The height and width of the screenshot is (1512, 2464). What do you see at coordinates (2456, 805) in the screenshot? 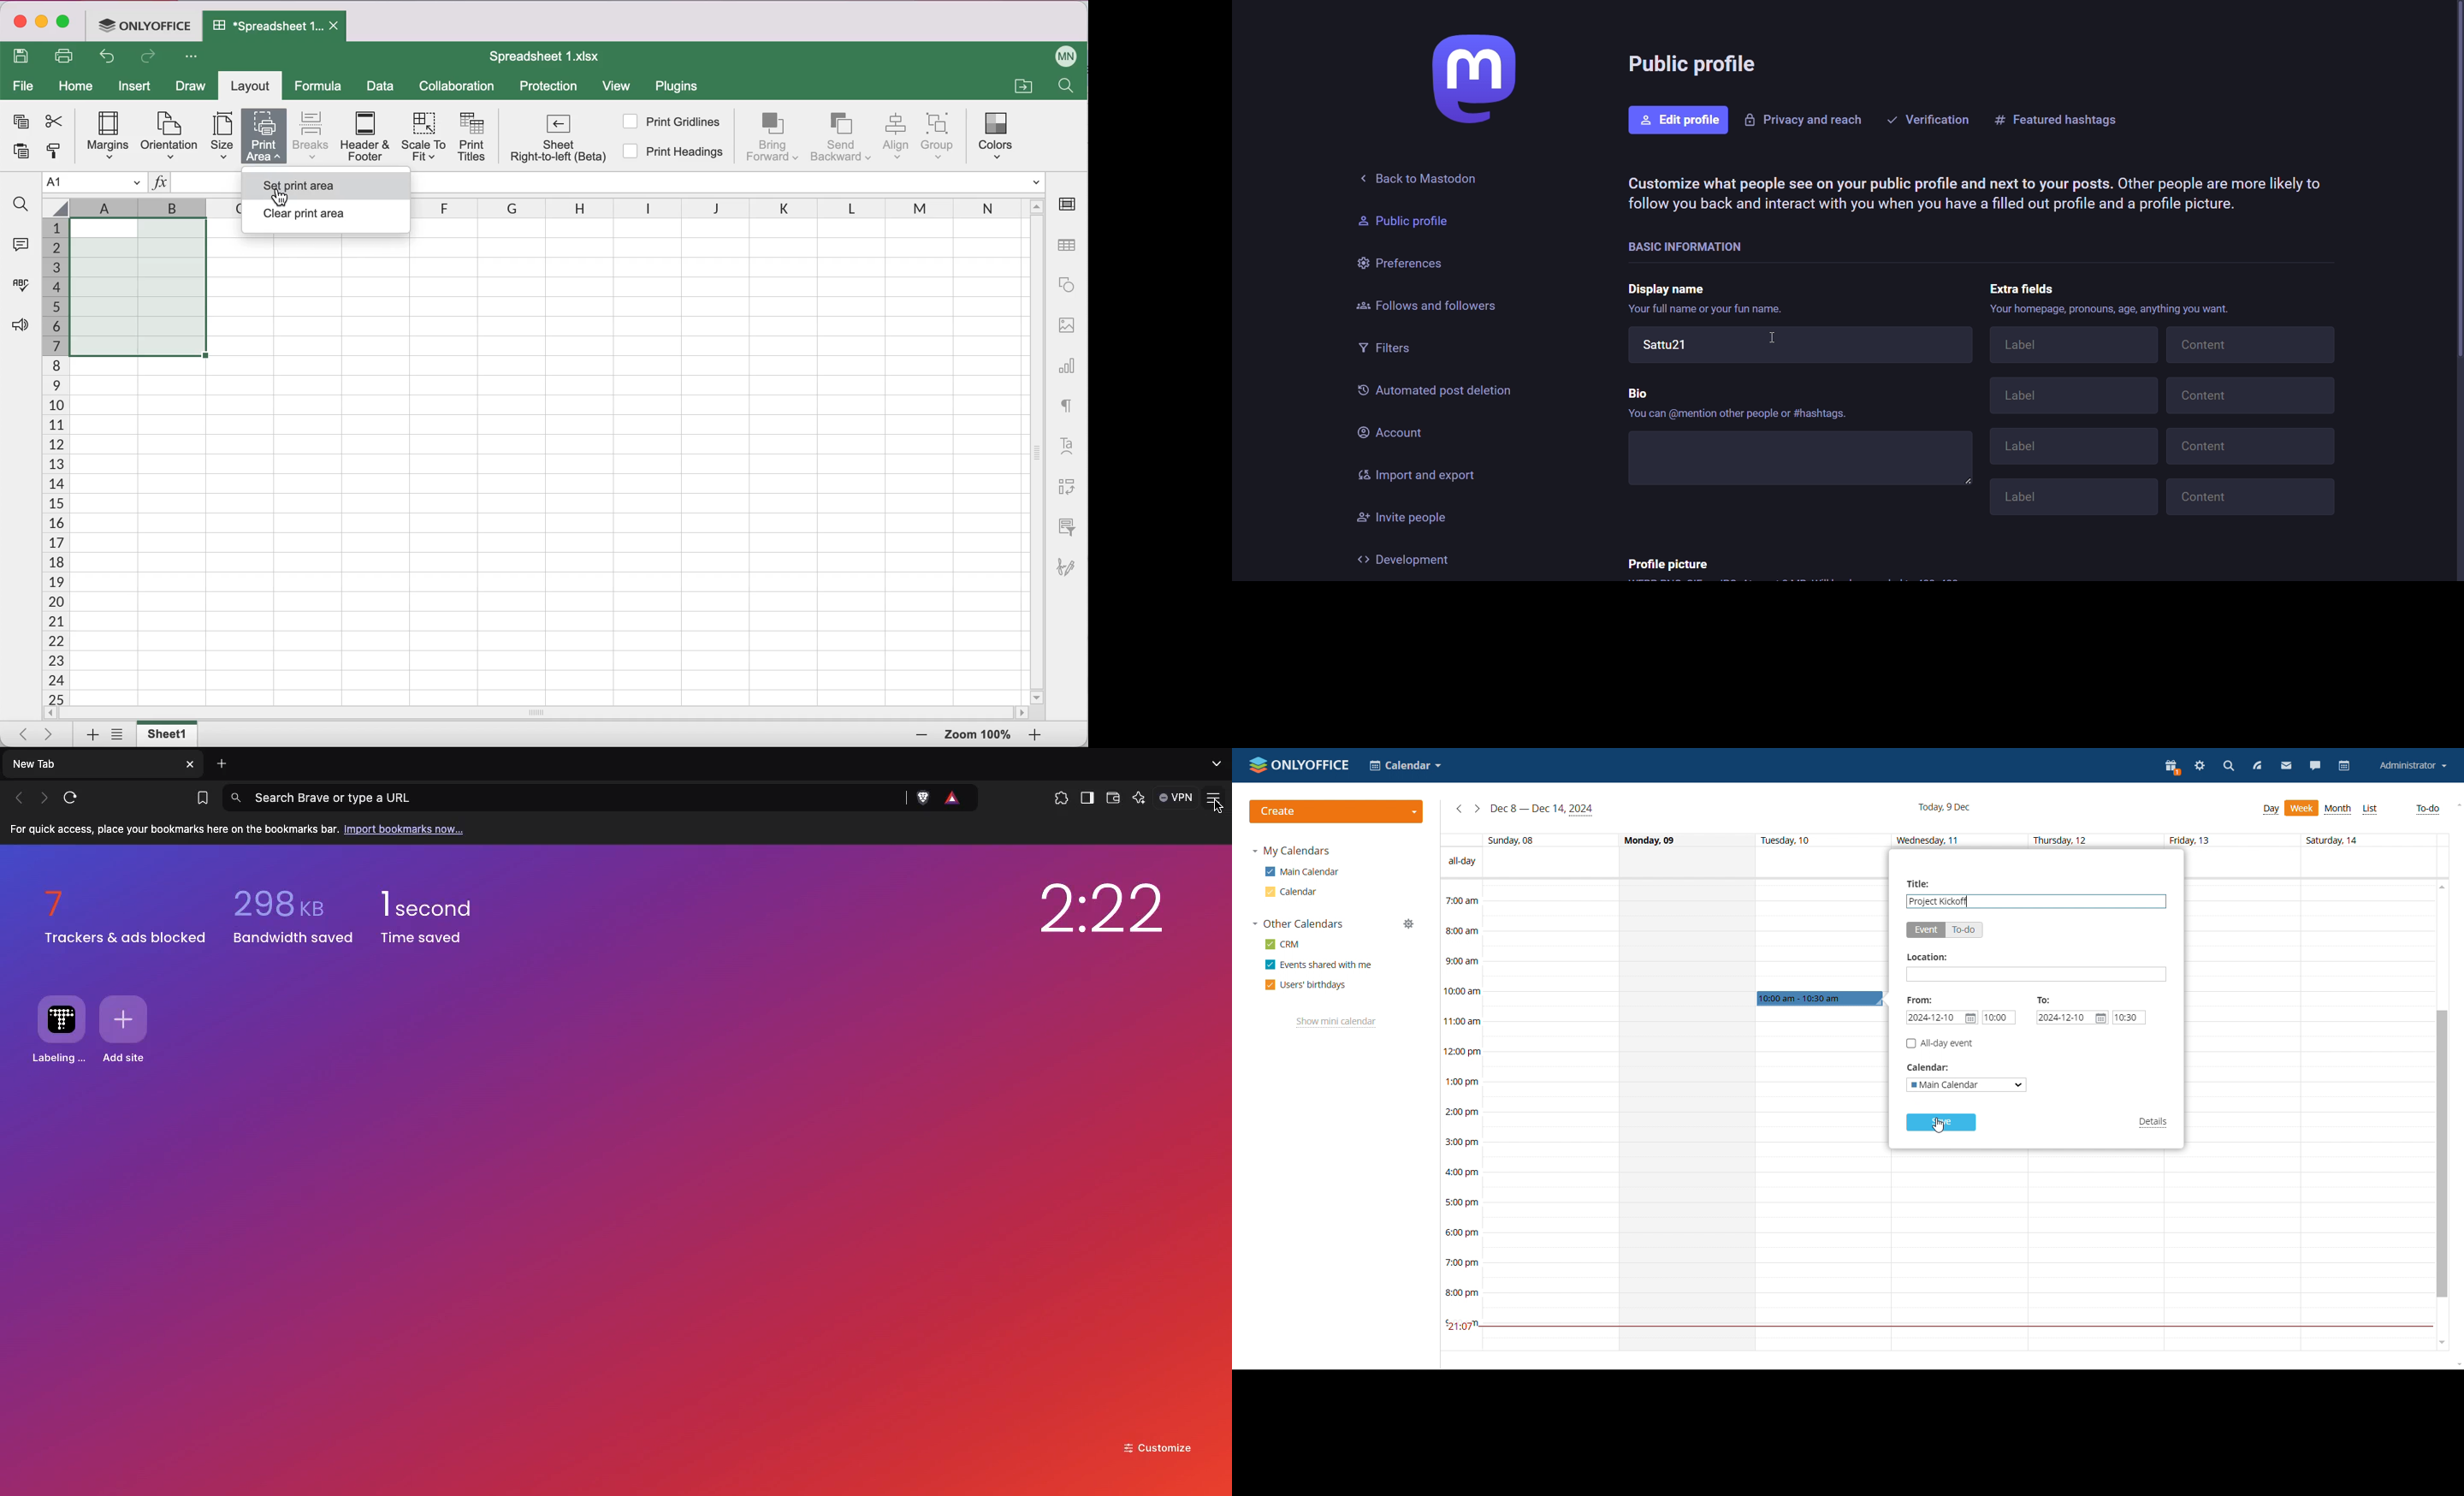
I see `scroll up` at bounding box center [2456, 805].